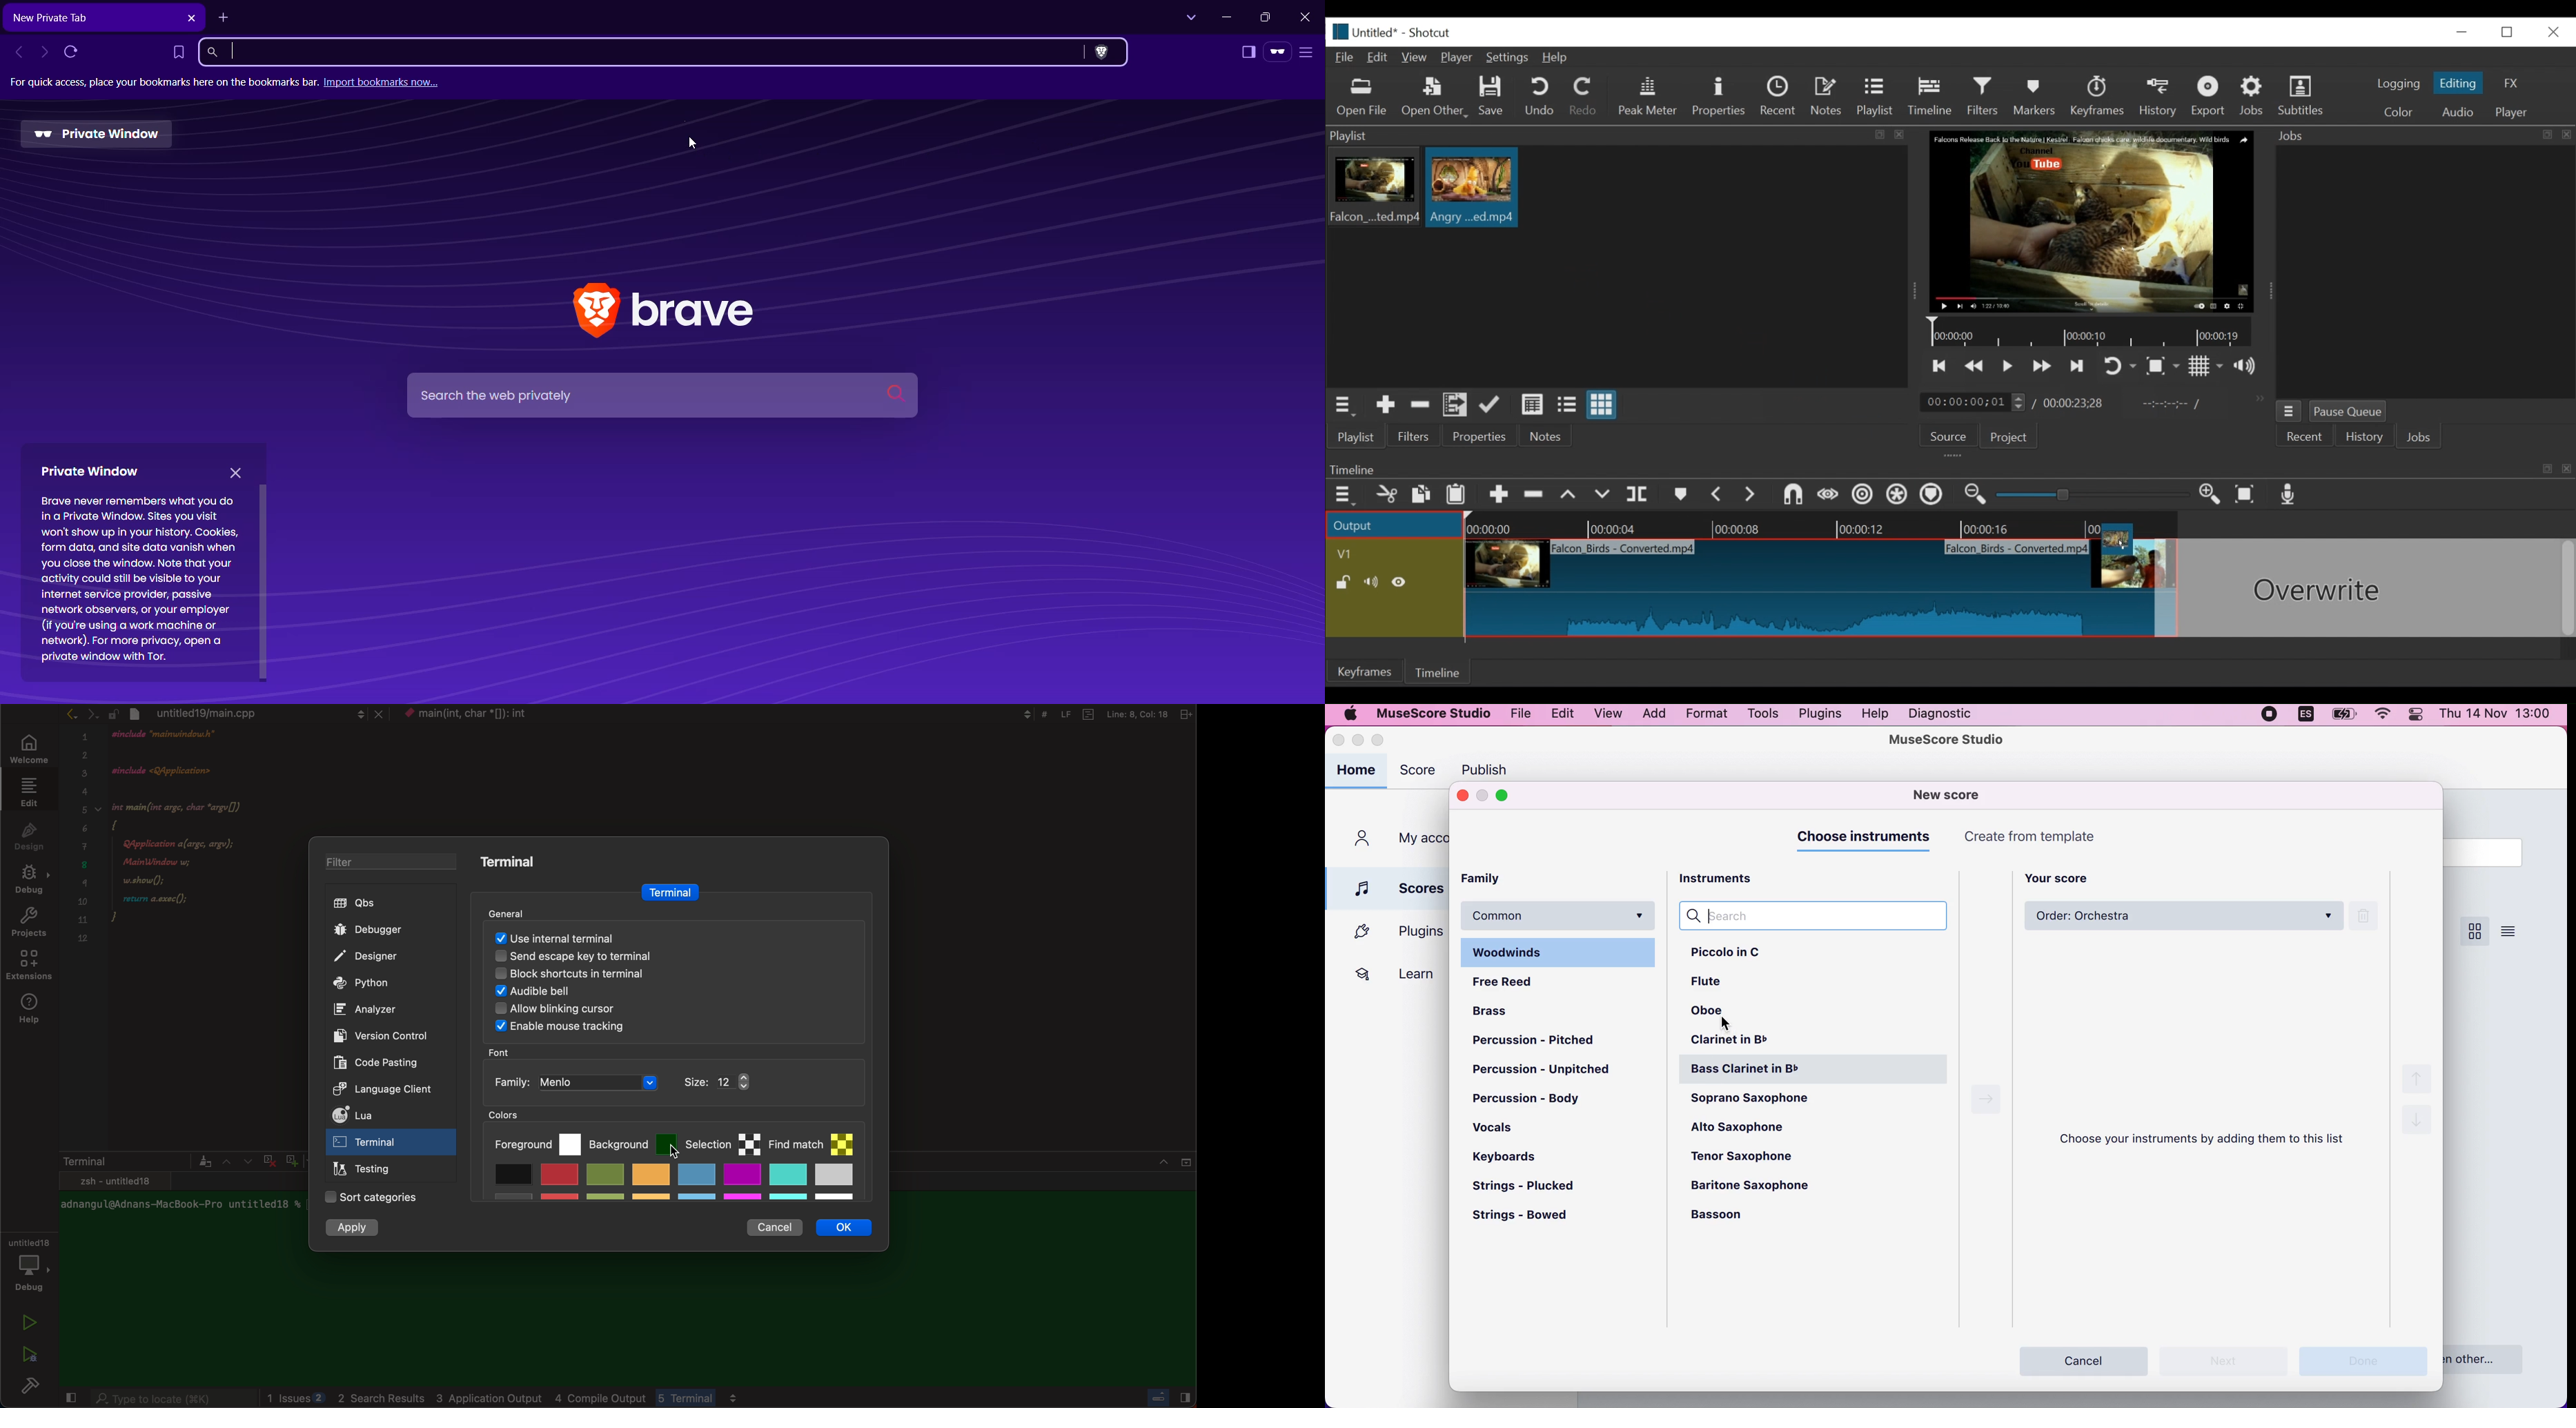 This screenshot has width=2576, height=1428. Describe the element at coordinates (29, 1354) in the screenshot. I see `run and debug` at that location.